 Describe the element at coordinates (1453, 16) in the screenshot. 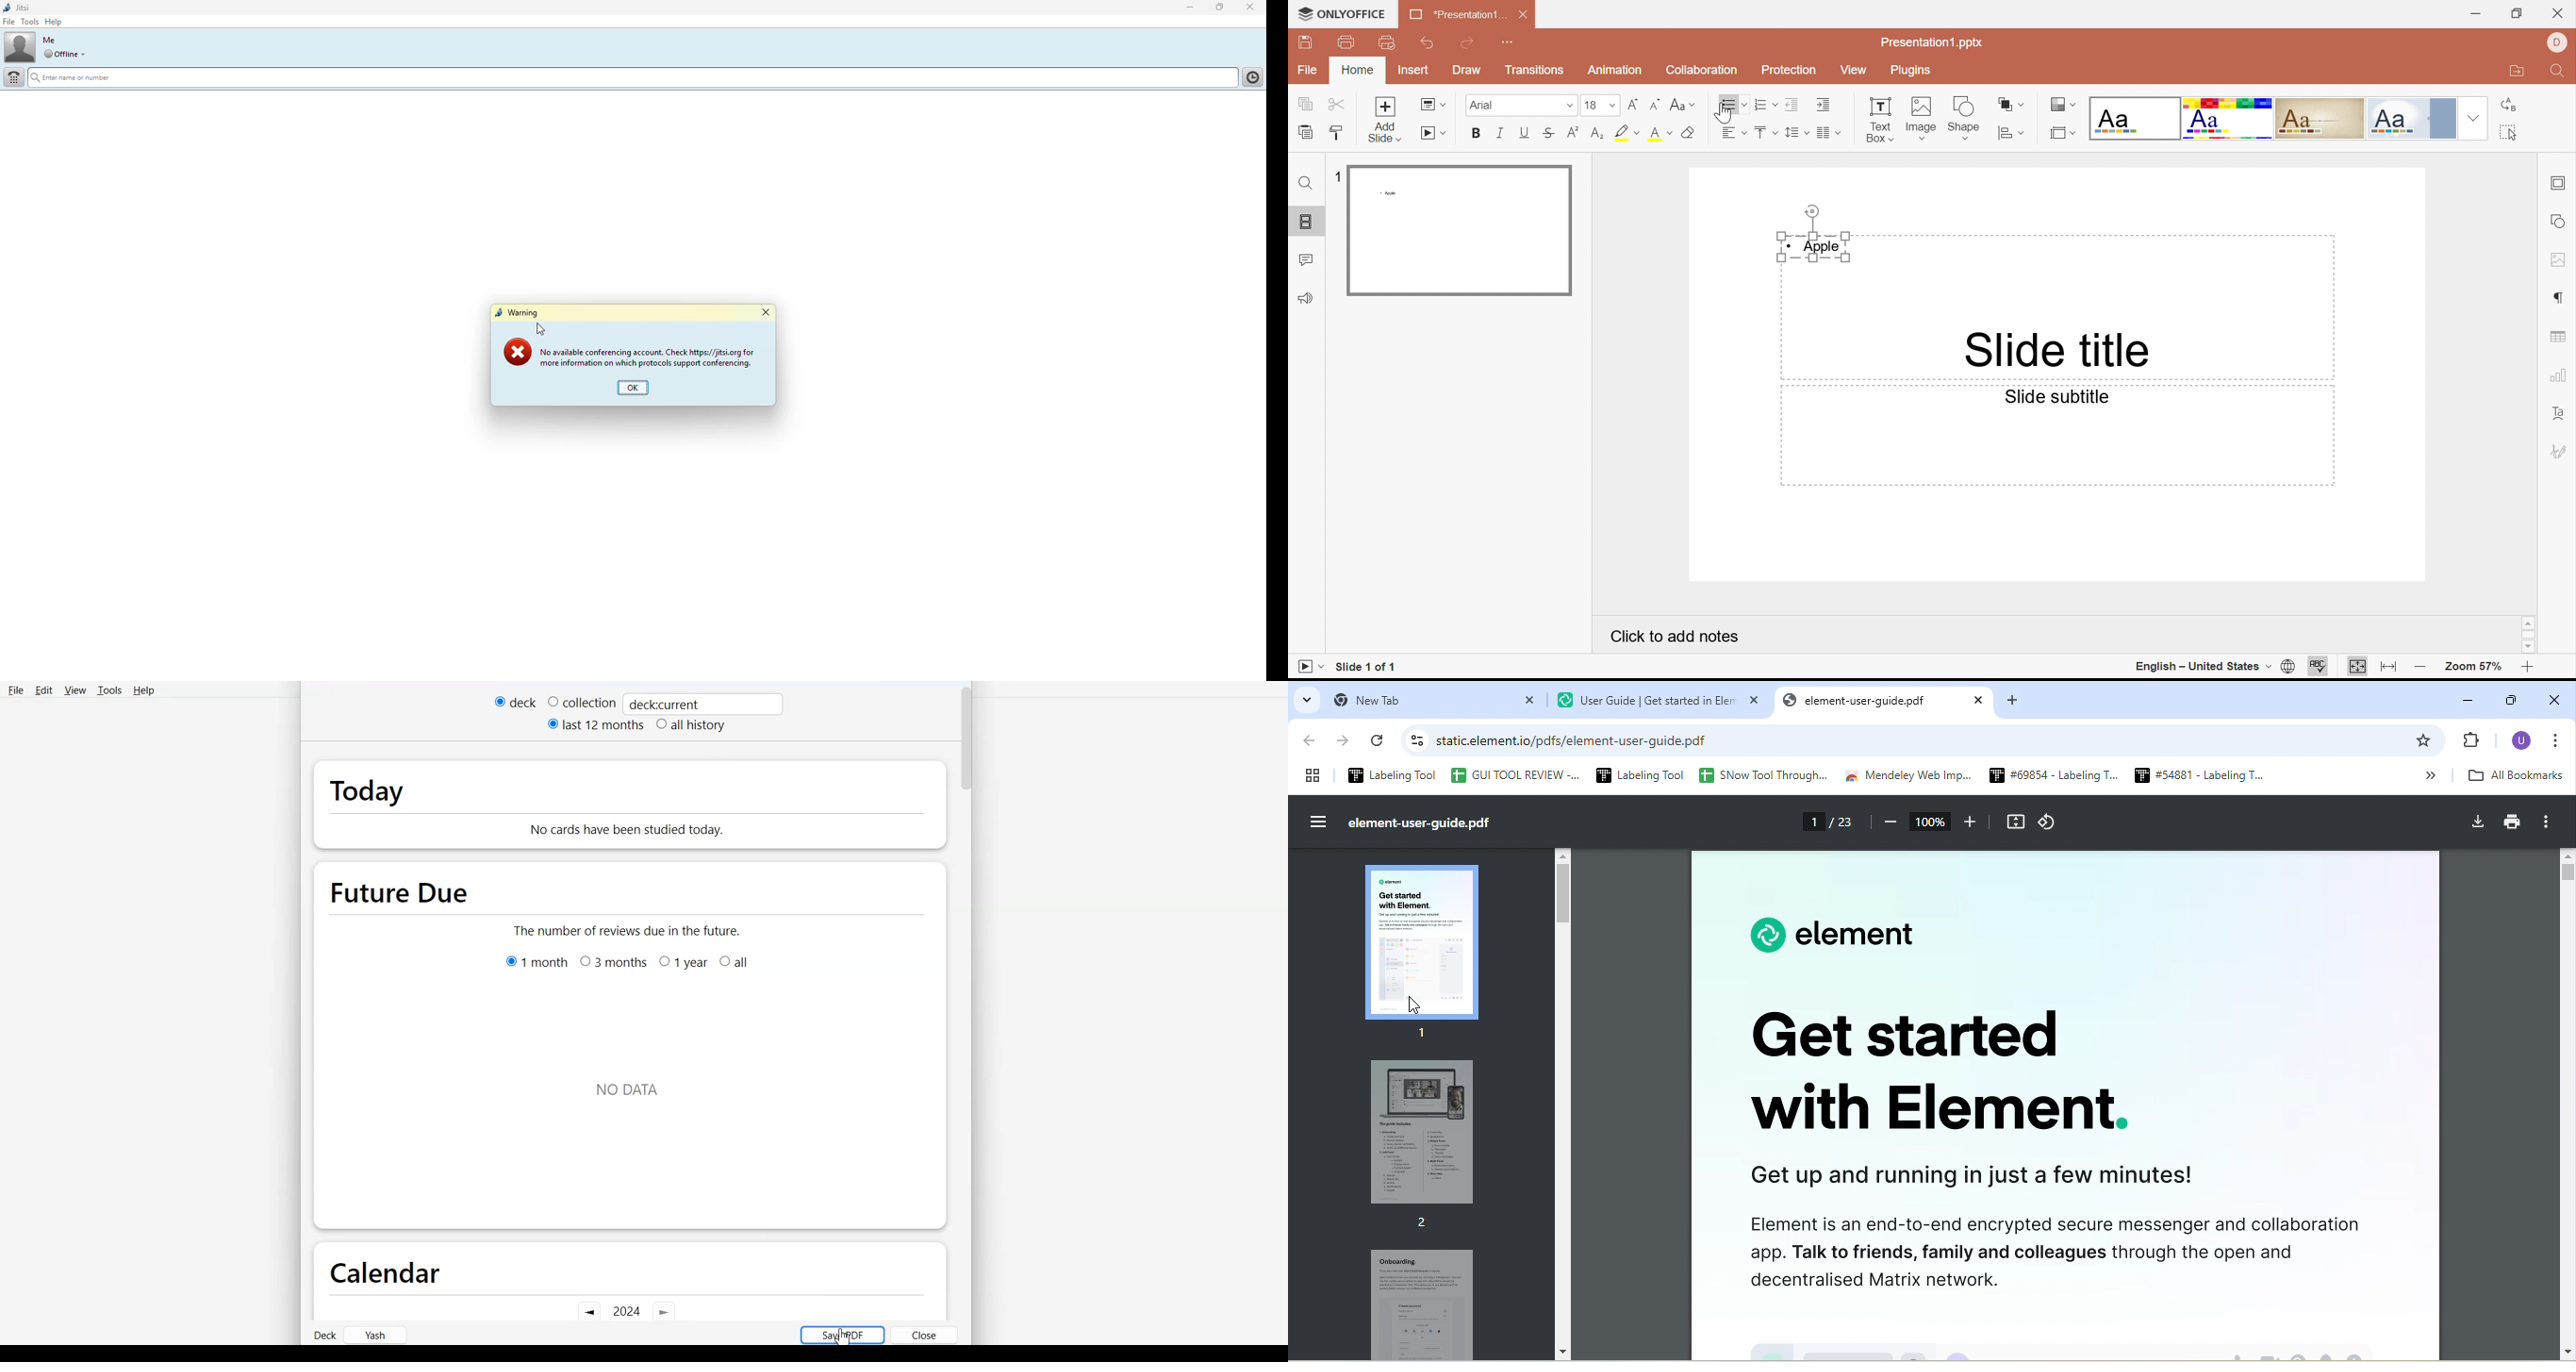

I see `Presentation1` at that location.